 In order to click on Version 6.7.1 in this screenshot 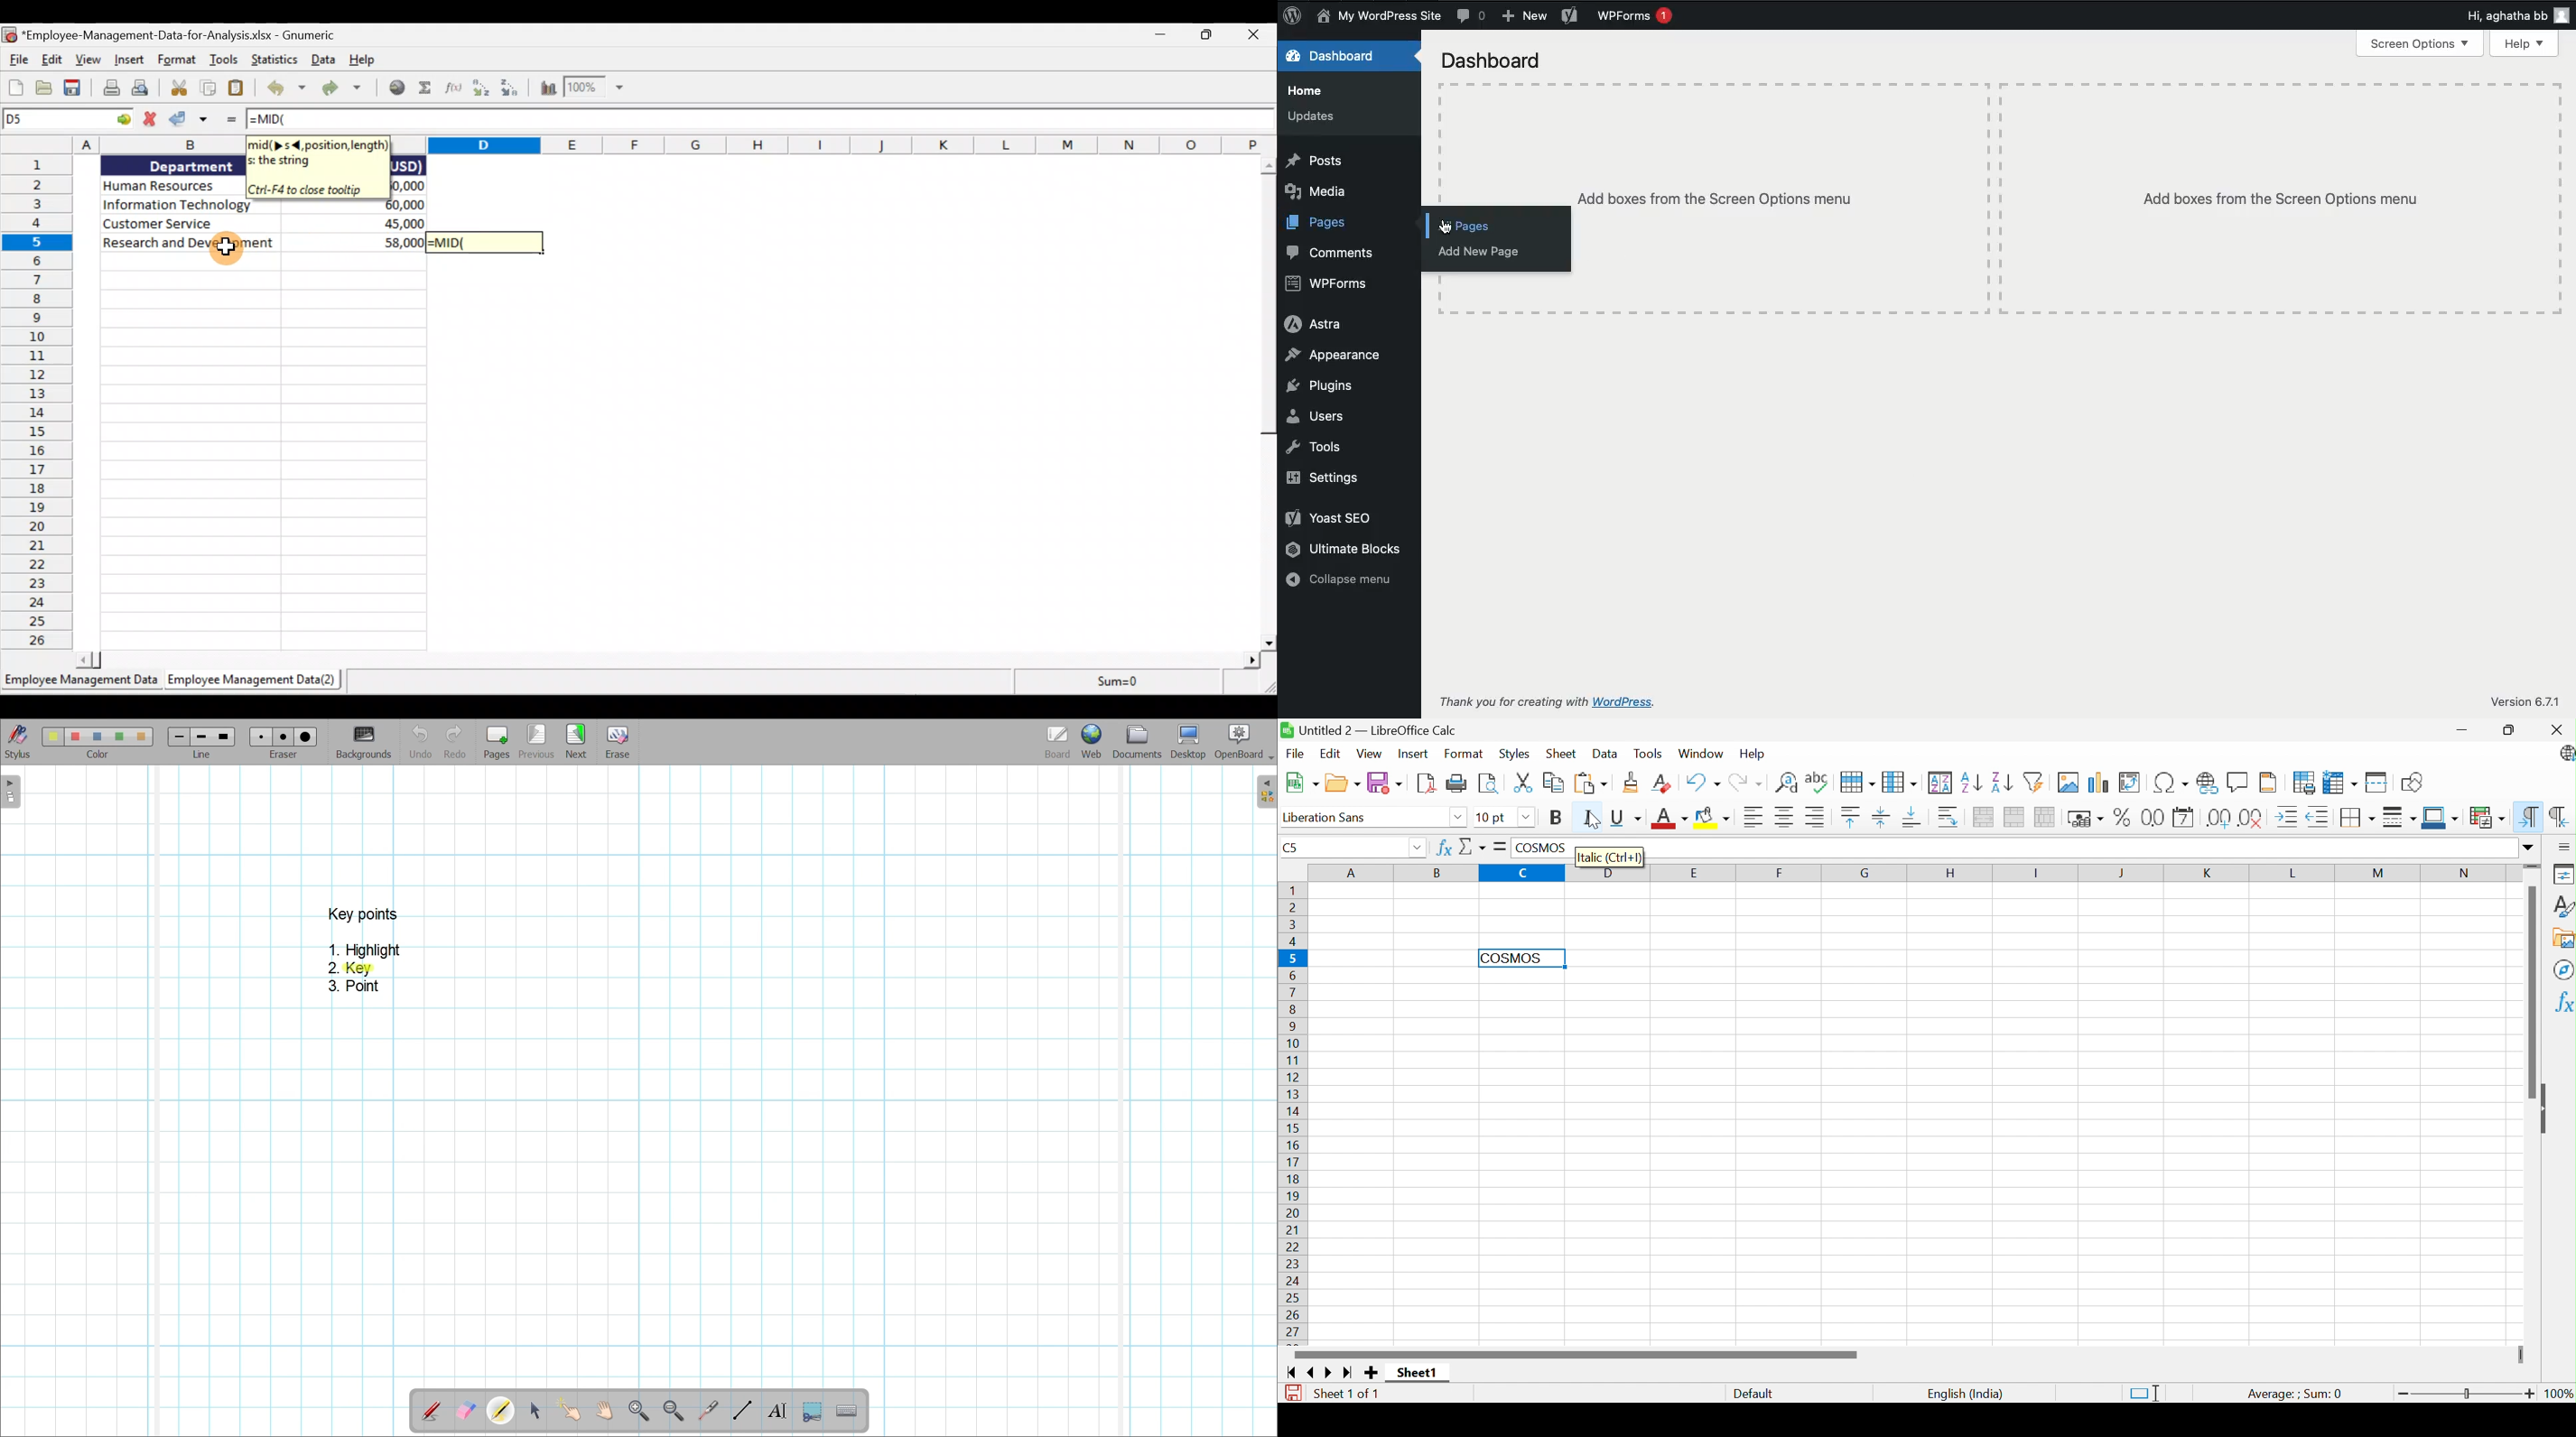, I will do `click(2527, 701)`.